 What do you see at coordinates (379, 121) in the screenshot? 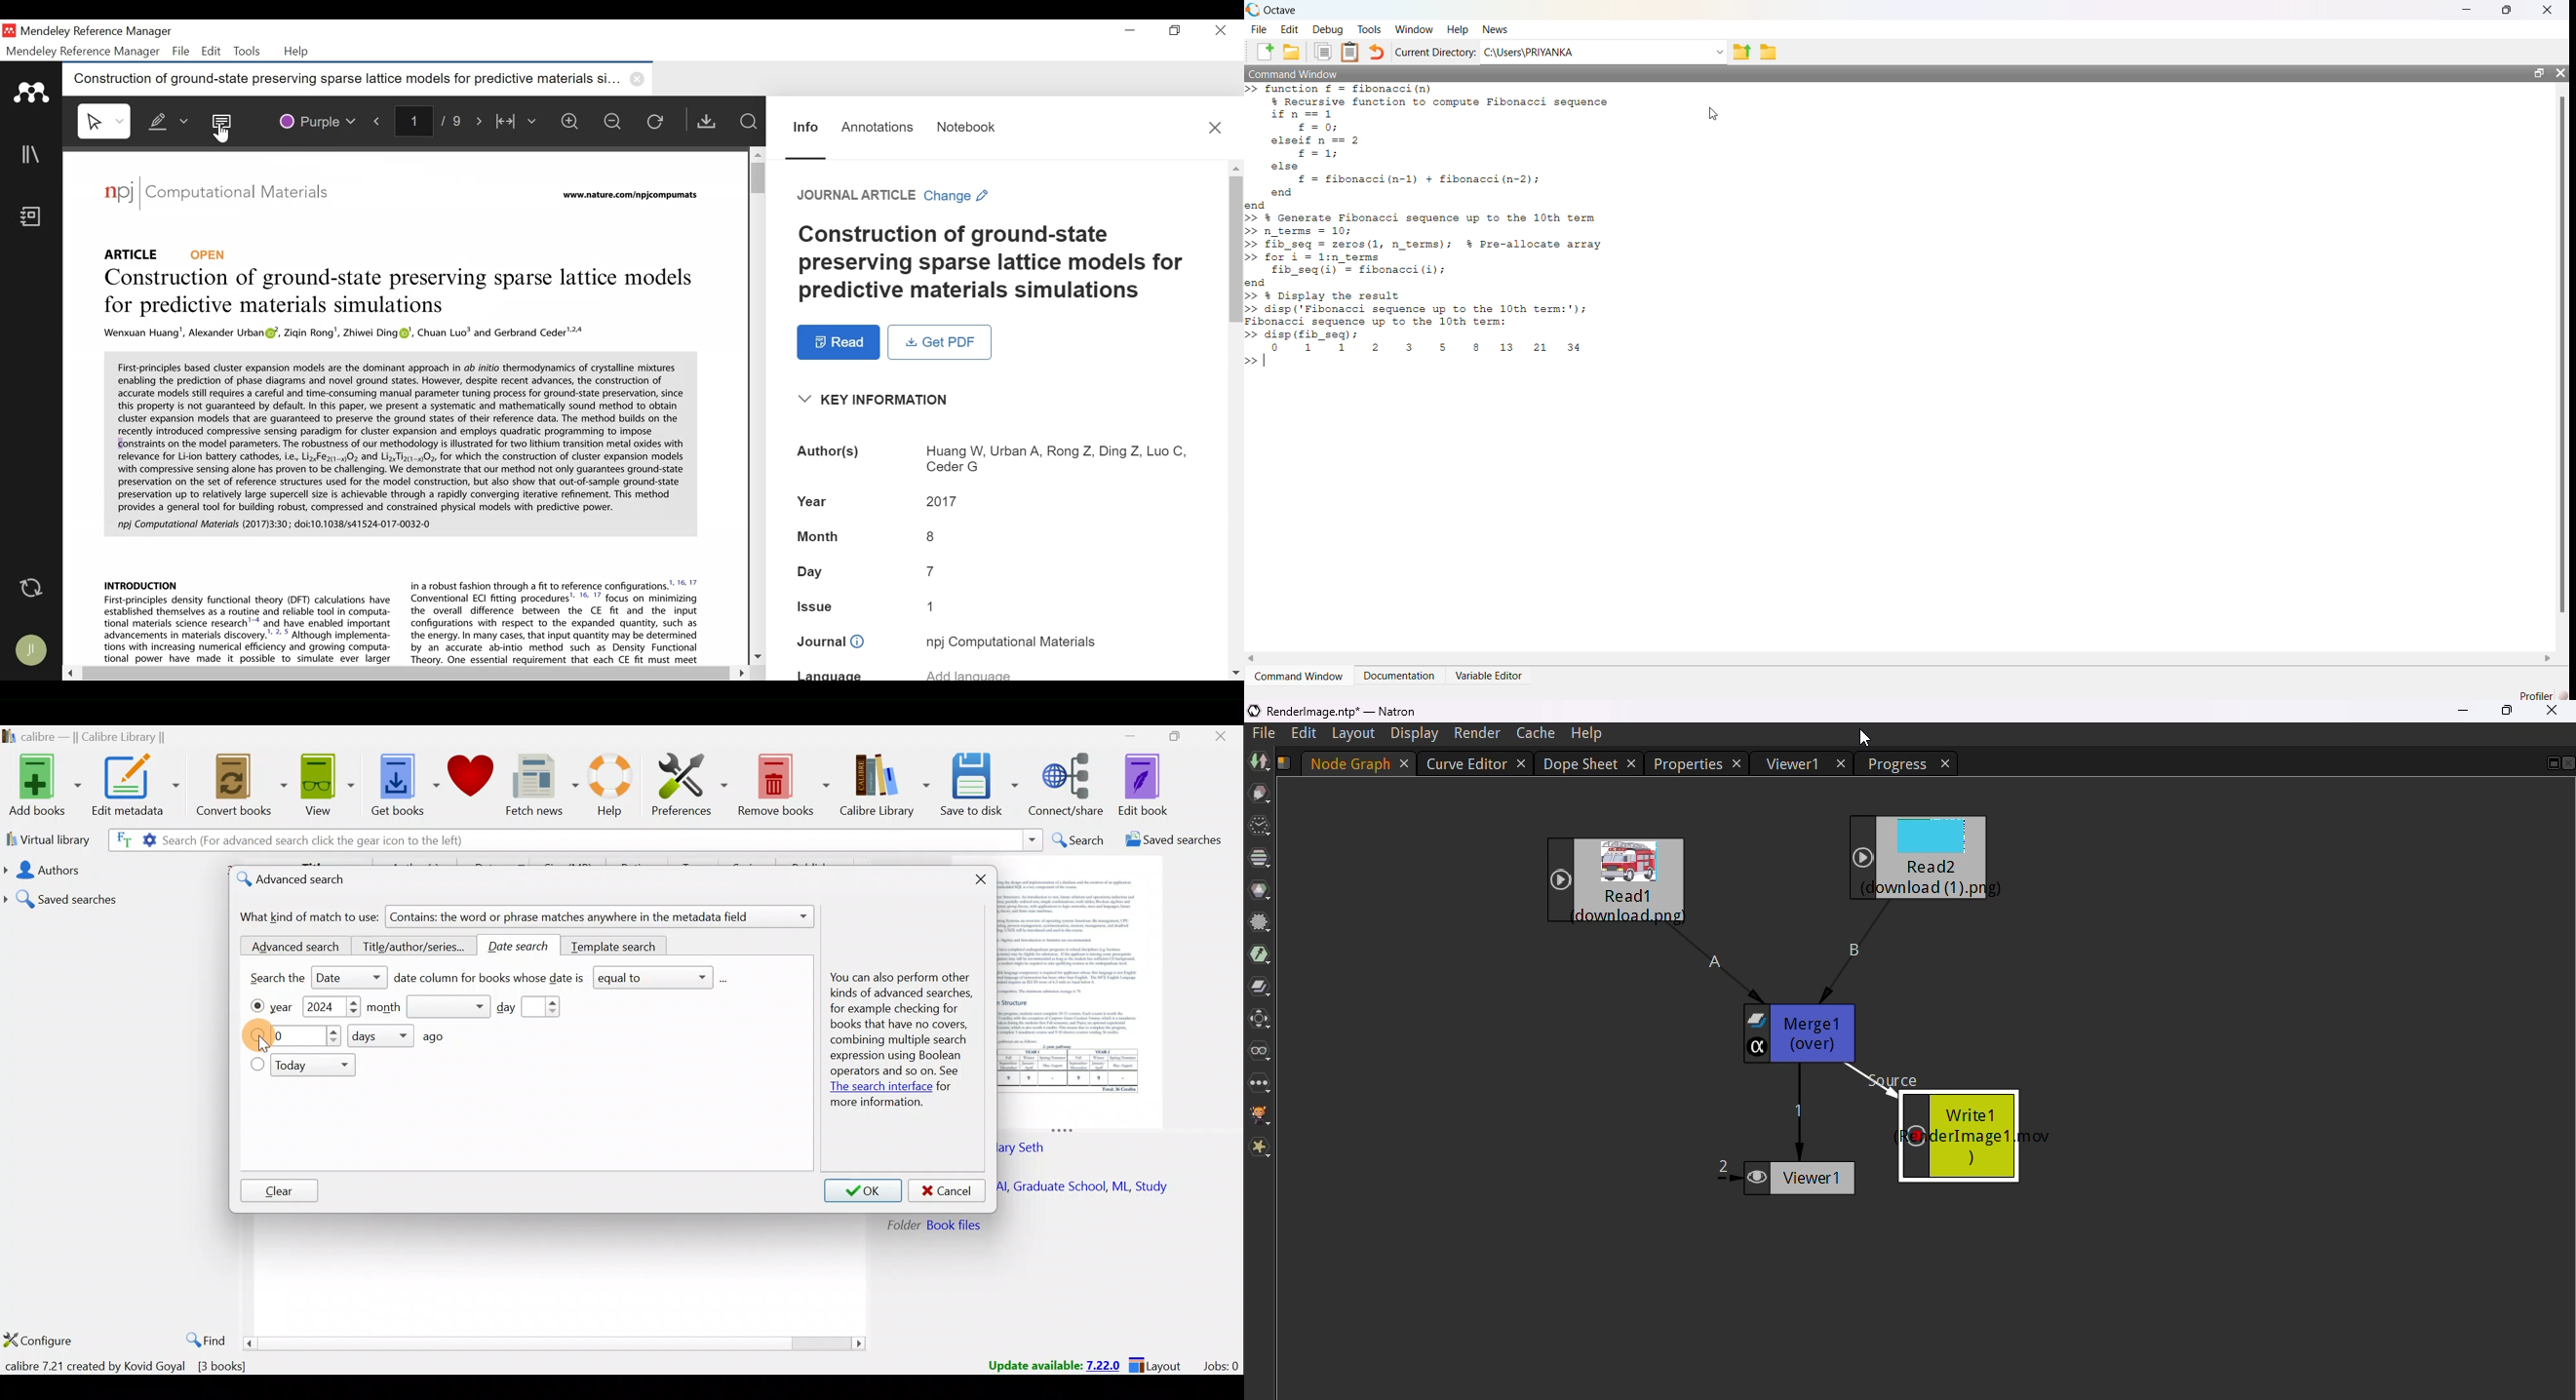
I see `Previous Page` at bounding box center [379, 121].